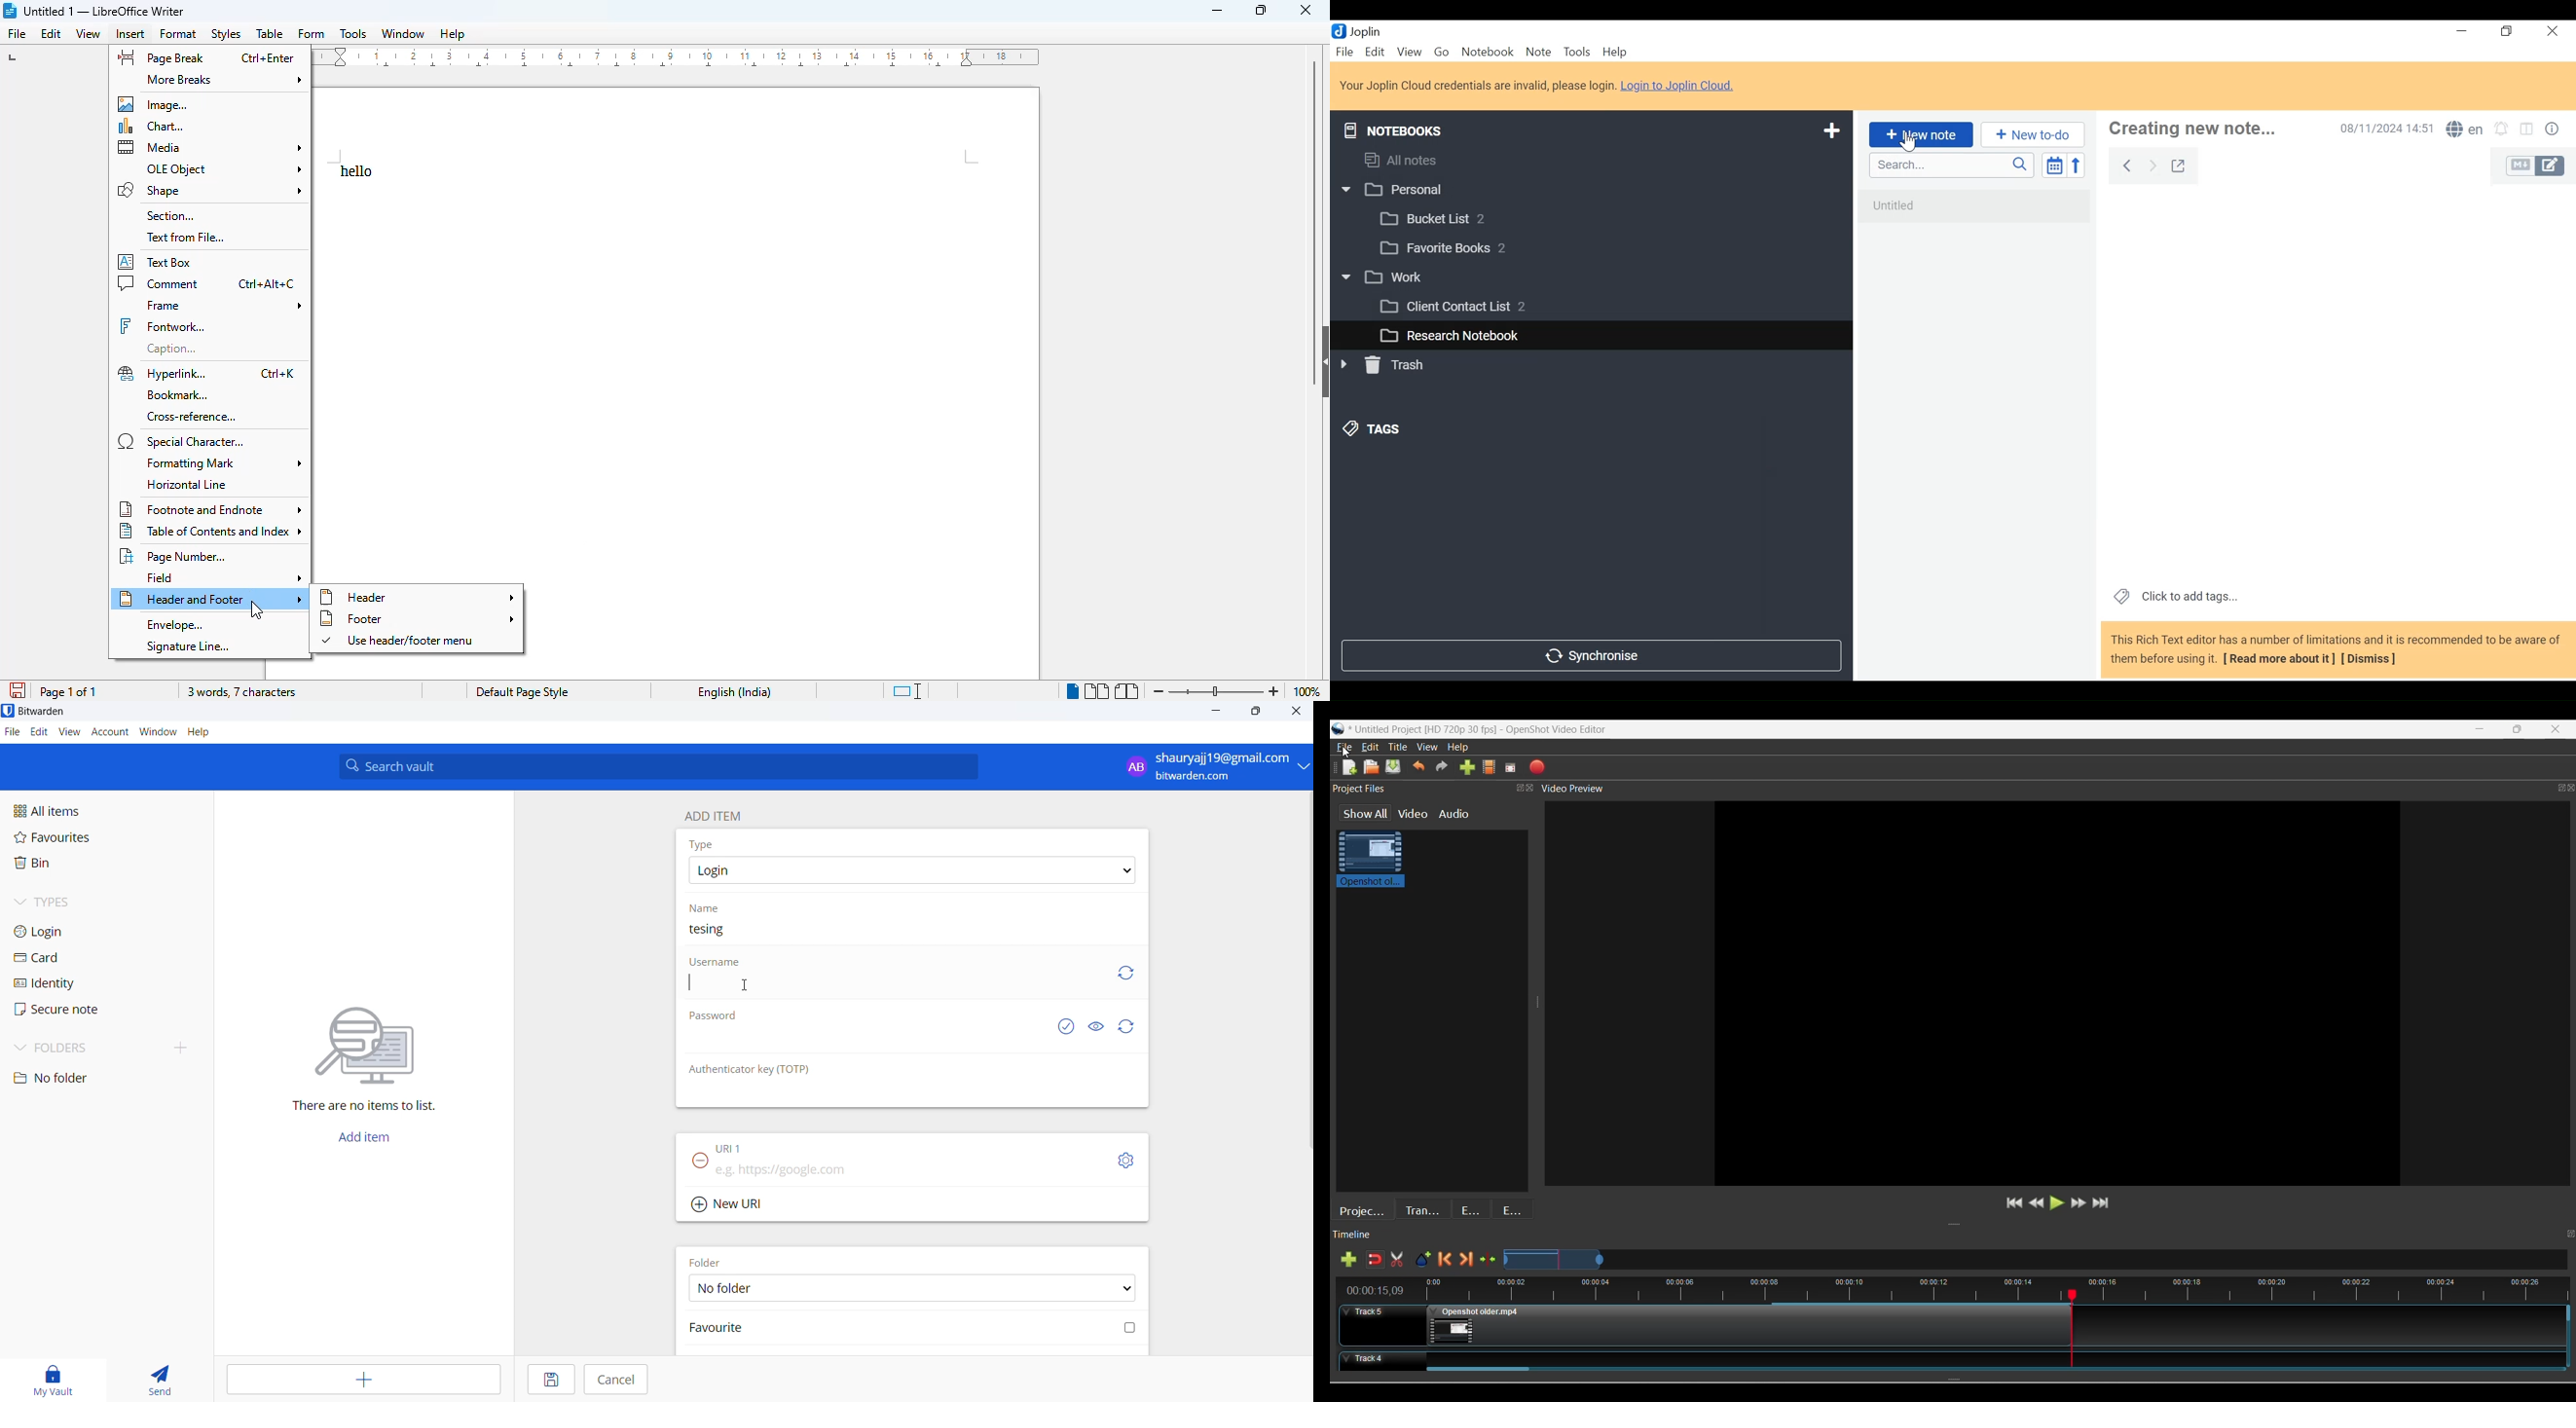  Describe the element at coordinates (162, 57) in the screenshot. I see `page break` at that location.